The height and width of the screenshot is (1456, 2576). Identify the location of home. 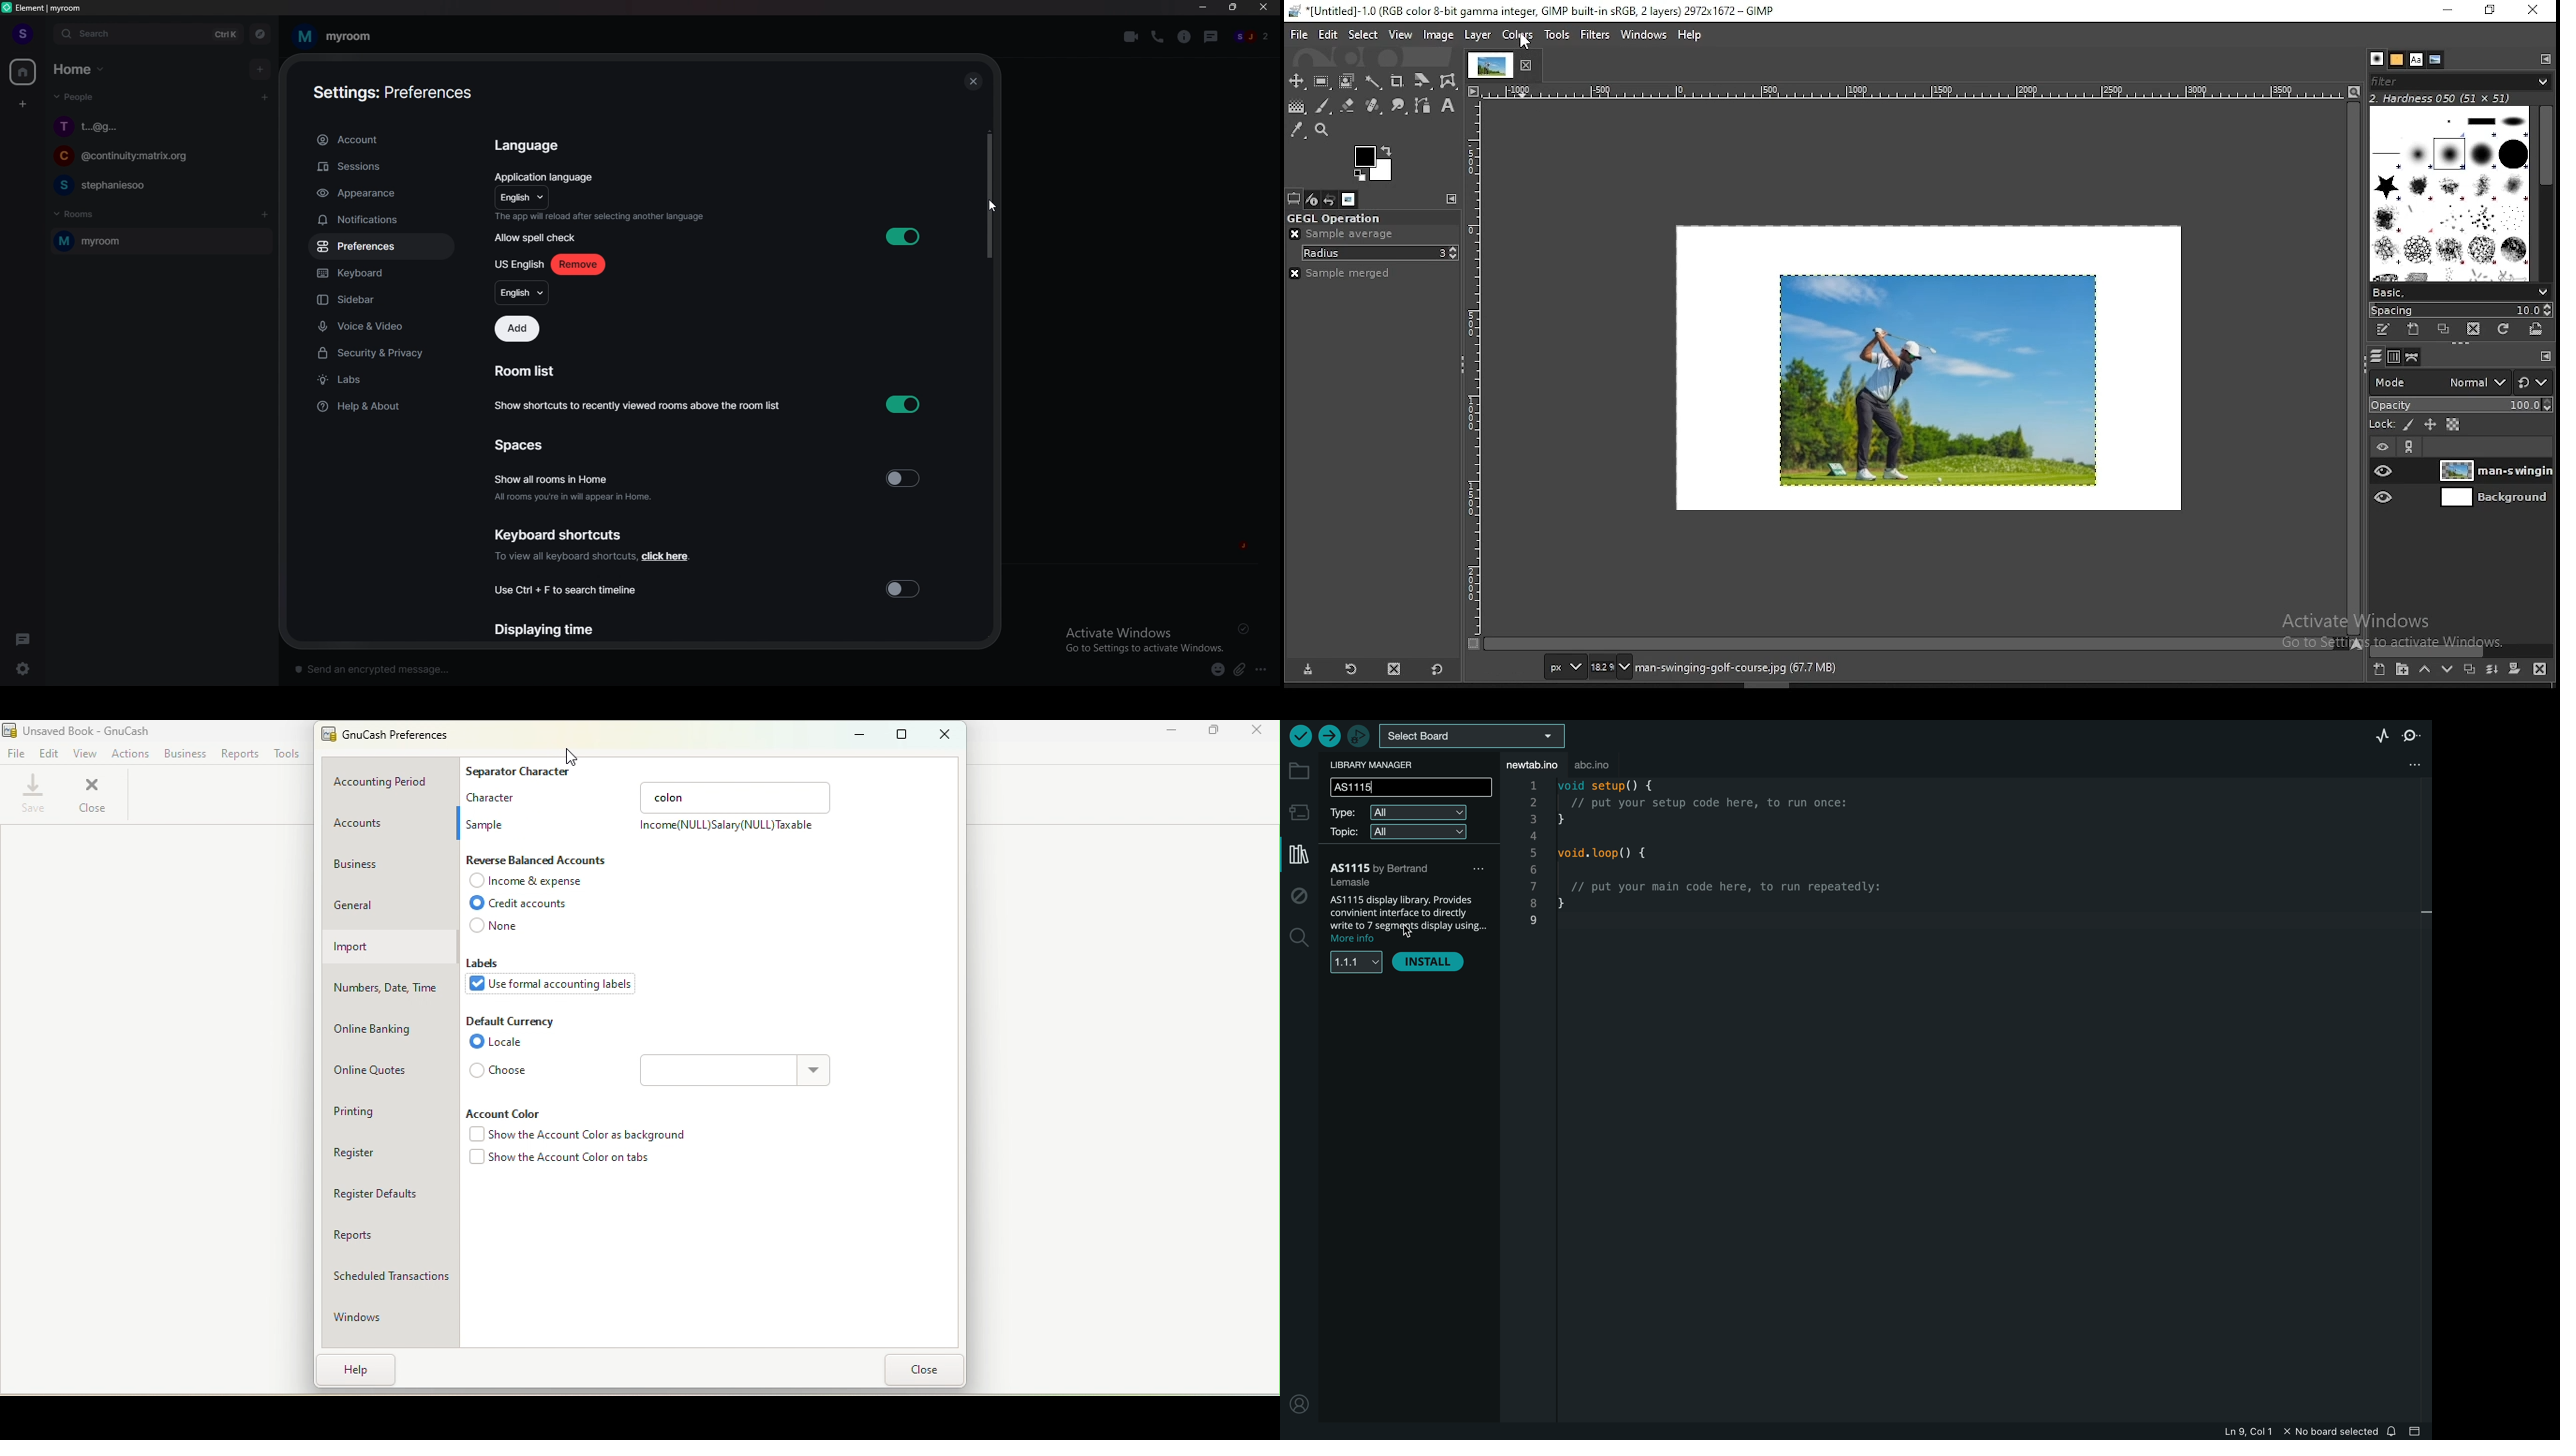
(24, 73).